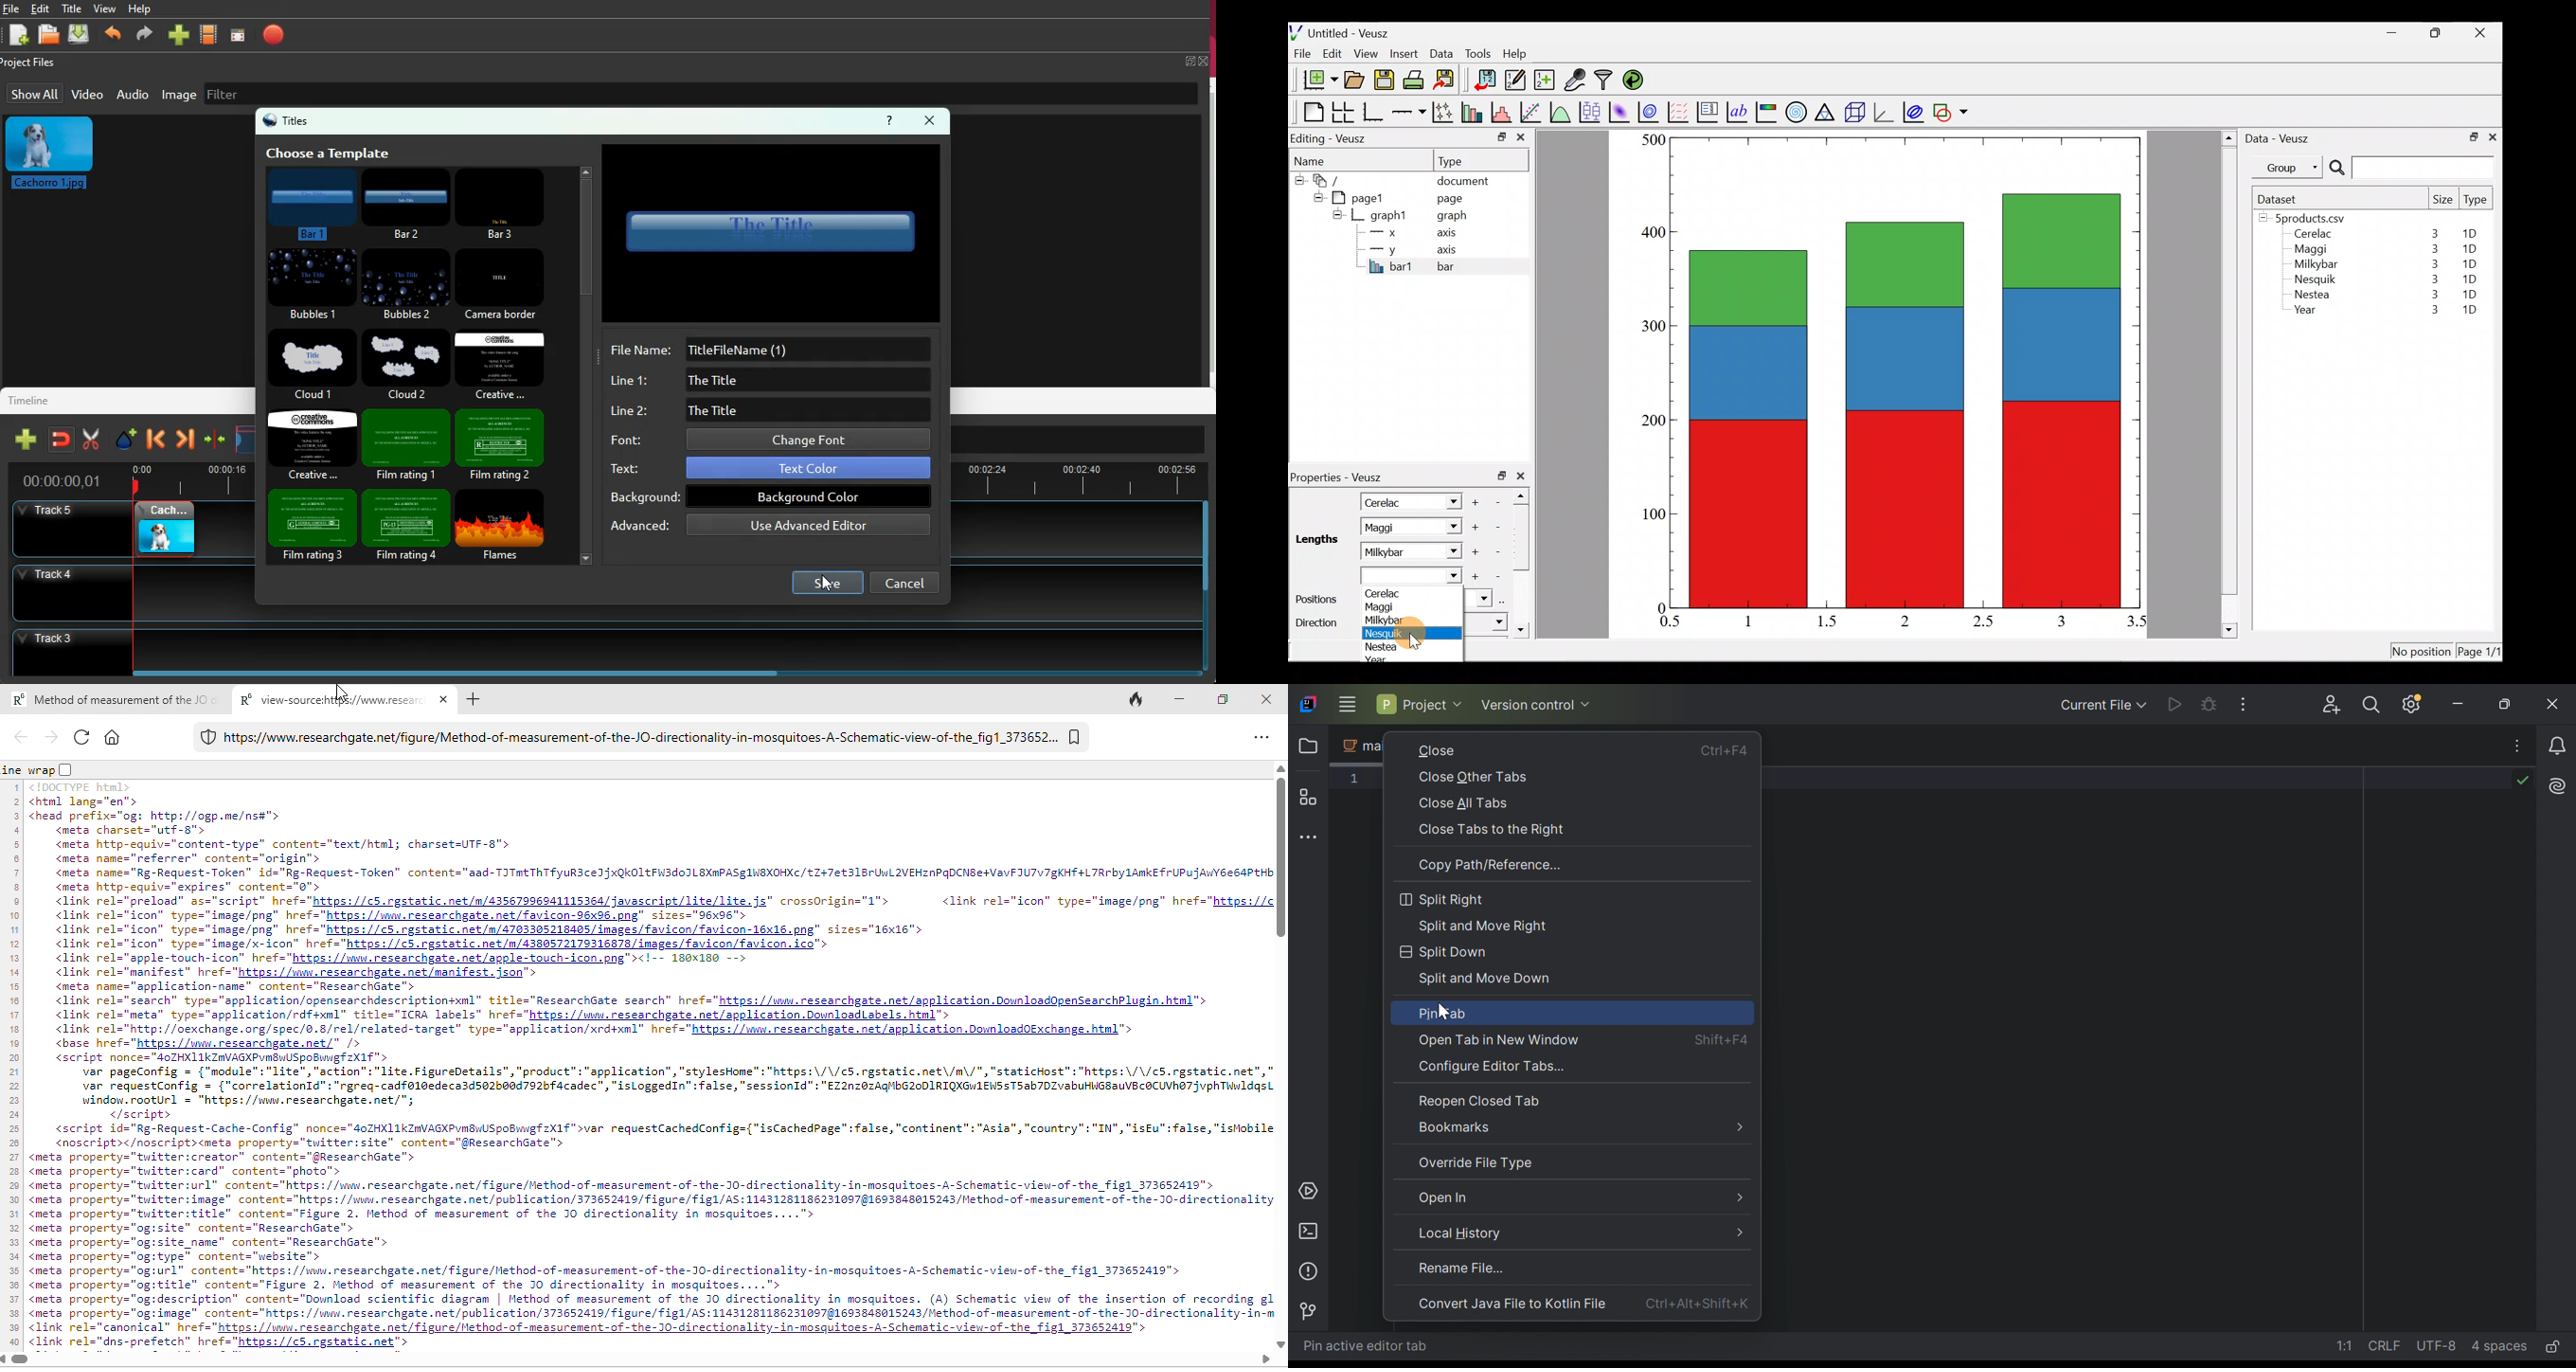 The height and width of the screenshot is (1372, 2576). What do you see at coordinates (314, 444) in the screenshot?
I see `crative` at bounding box center [314, 444].